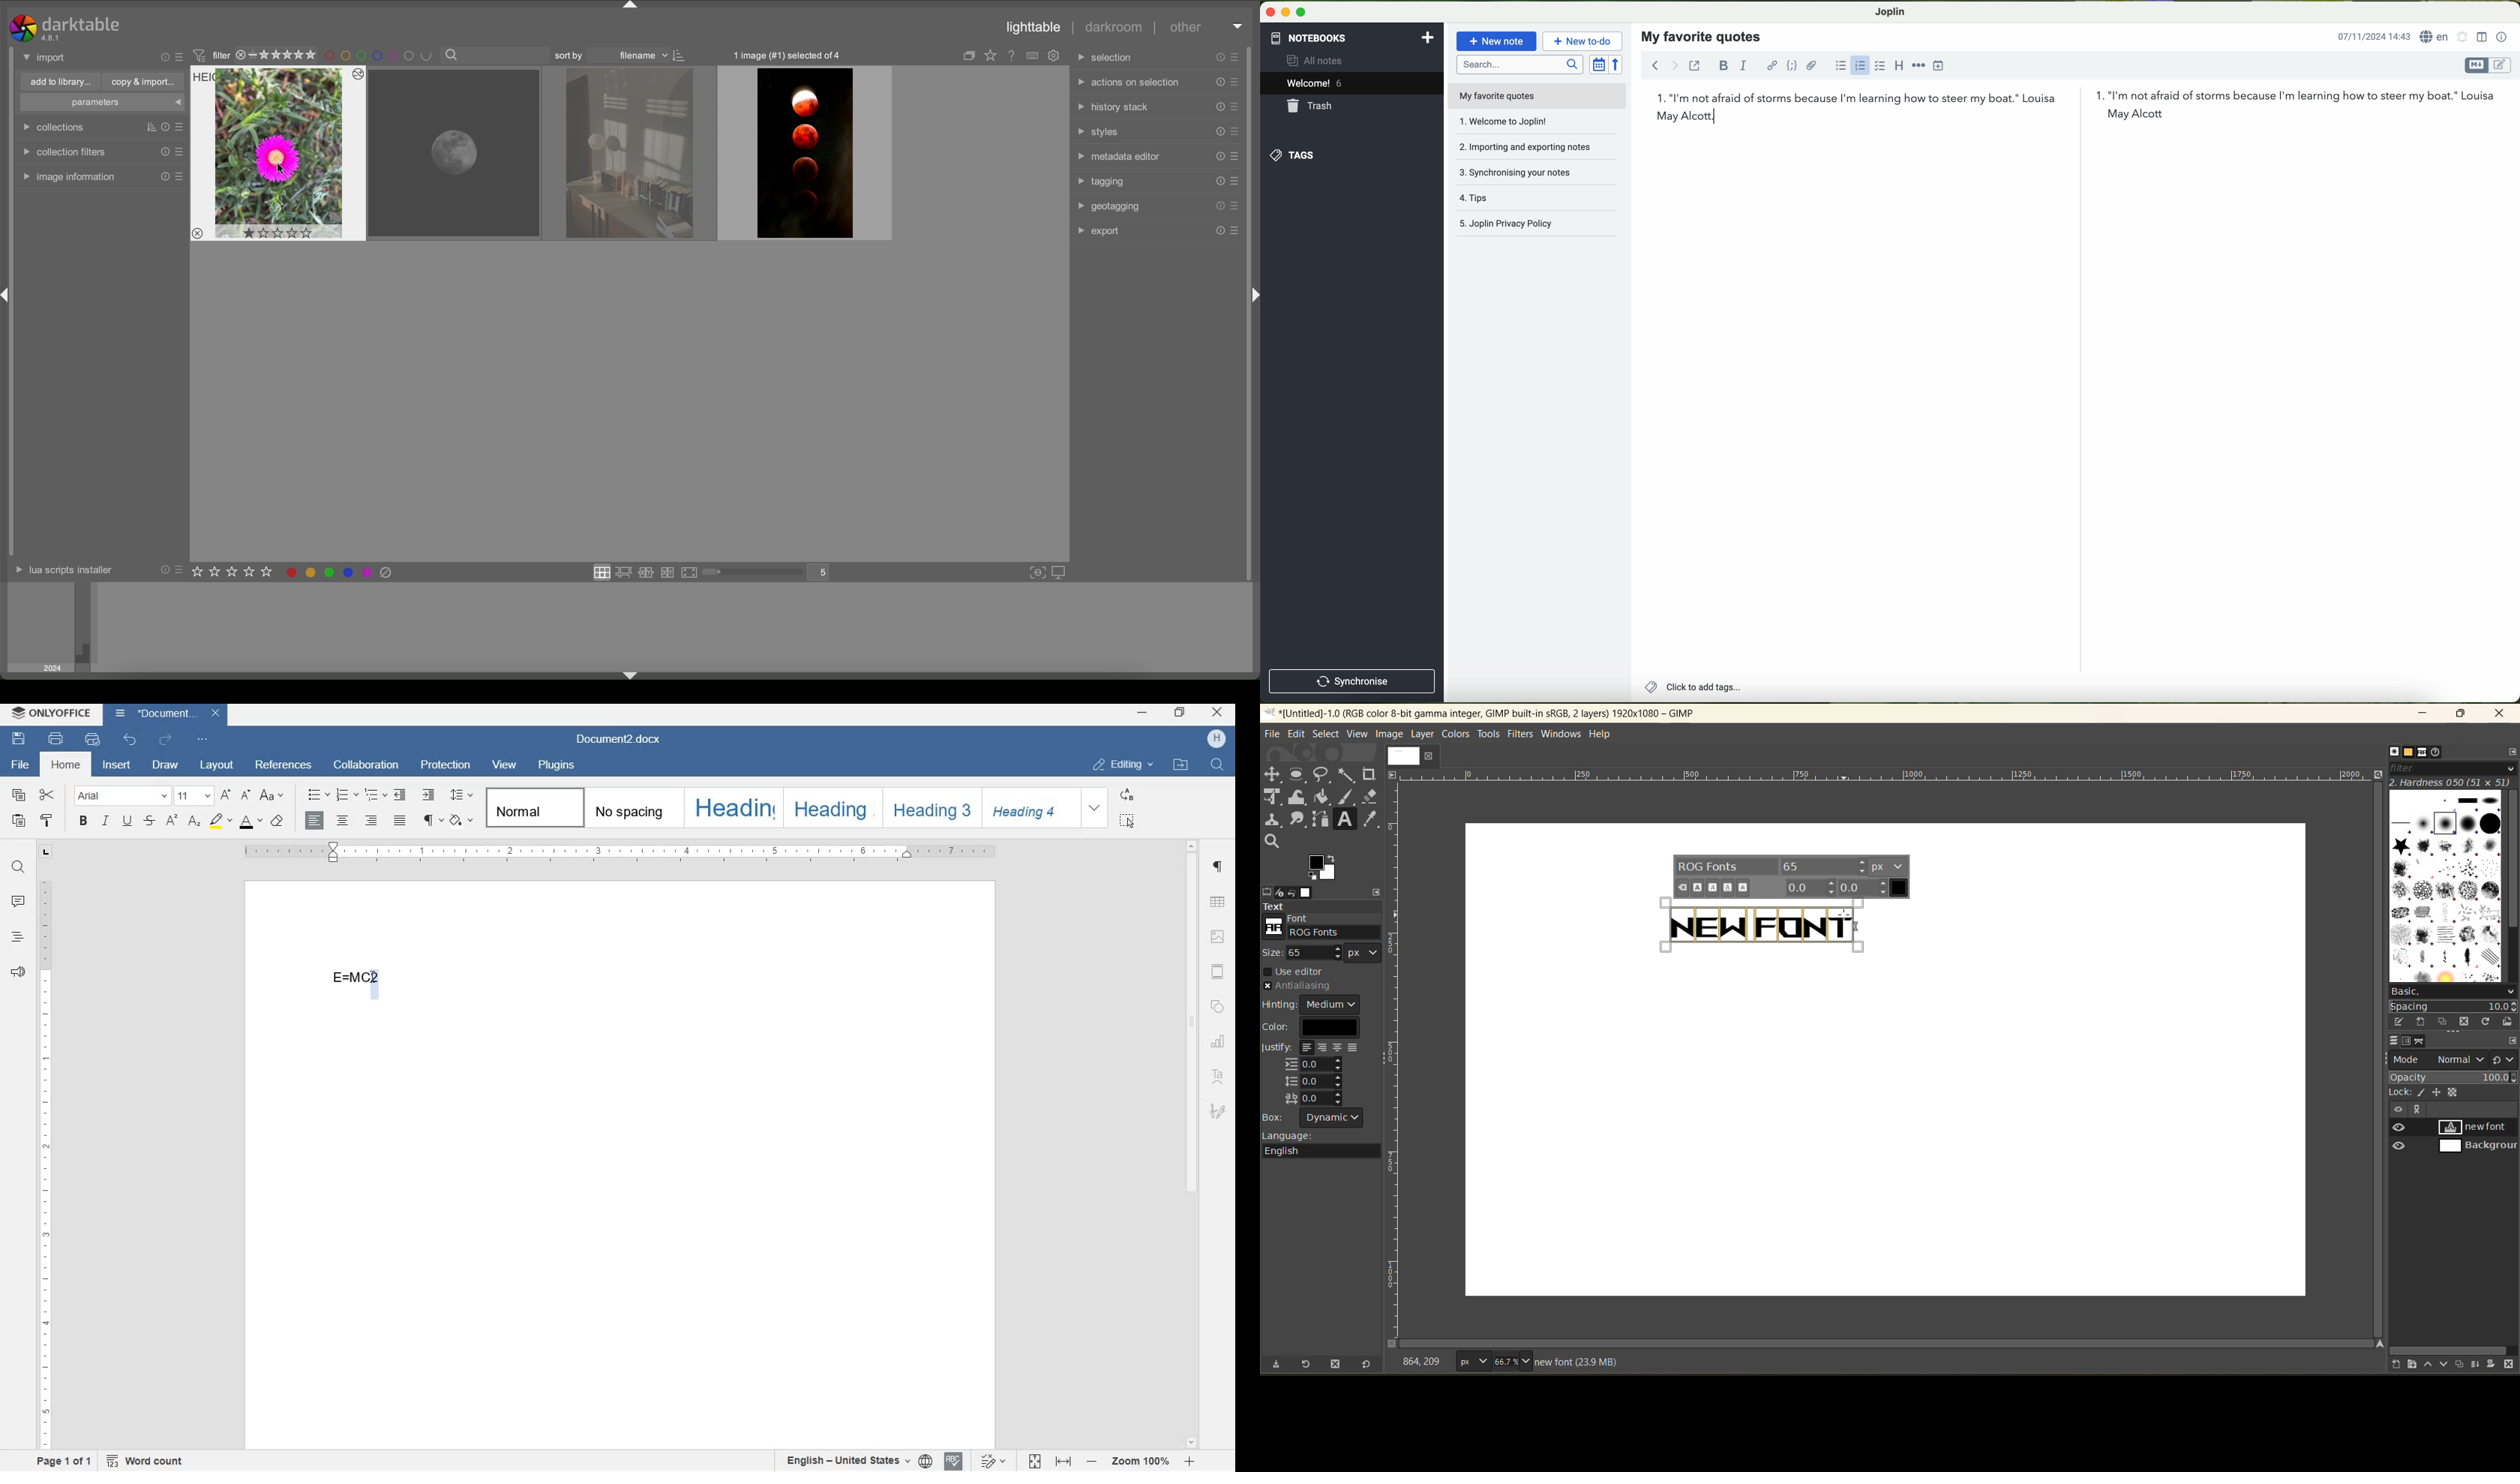  What do you see at coordinates (92, 739) in the screenshot?
I see `quick print` at bounding box center [92, 739].